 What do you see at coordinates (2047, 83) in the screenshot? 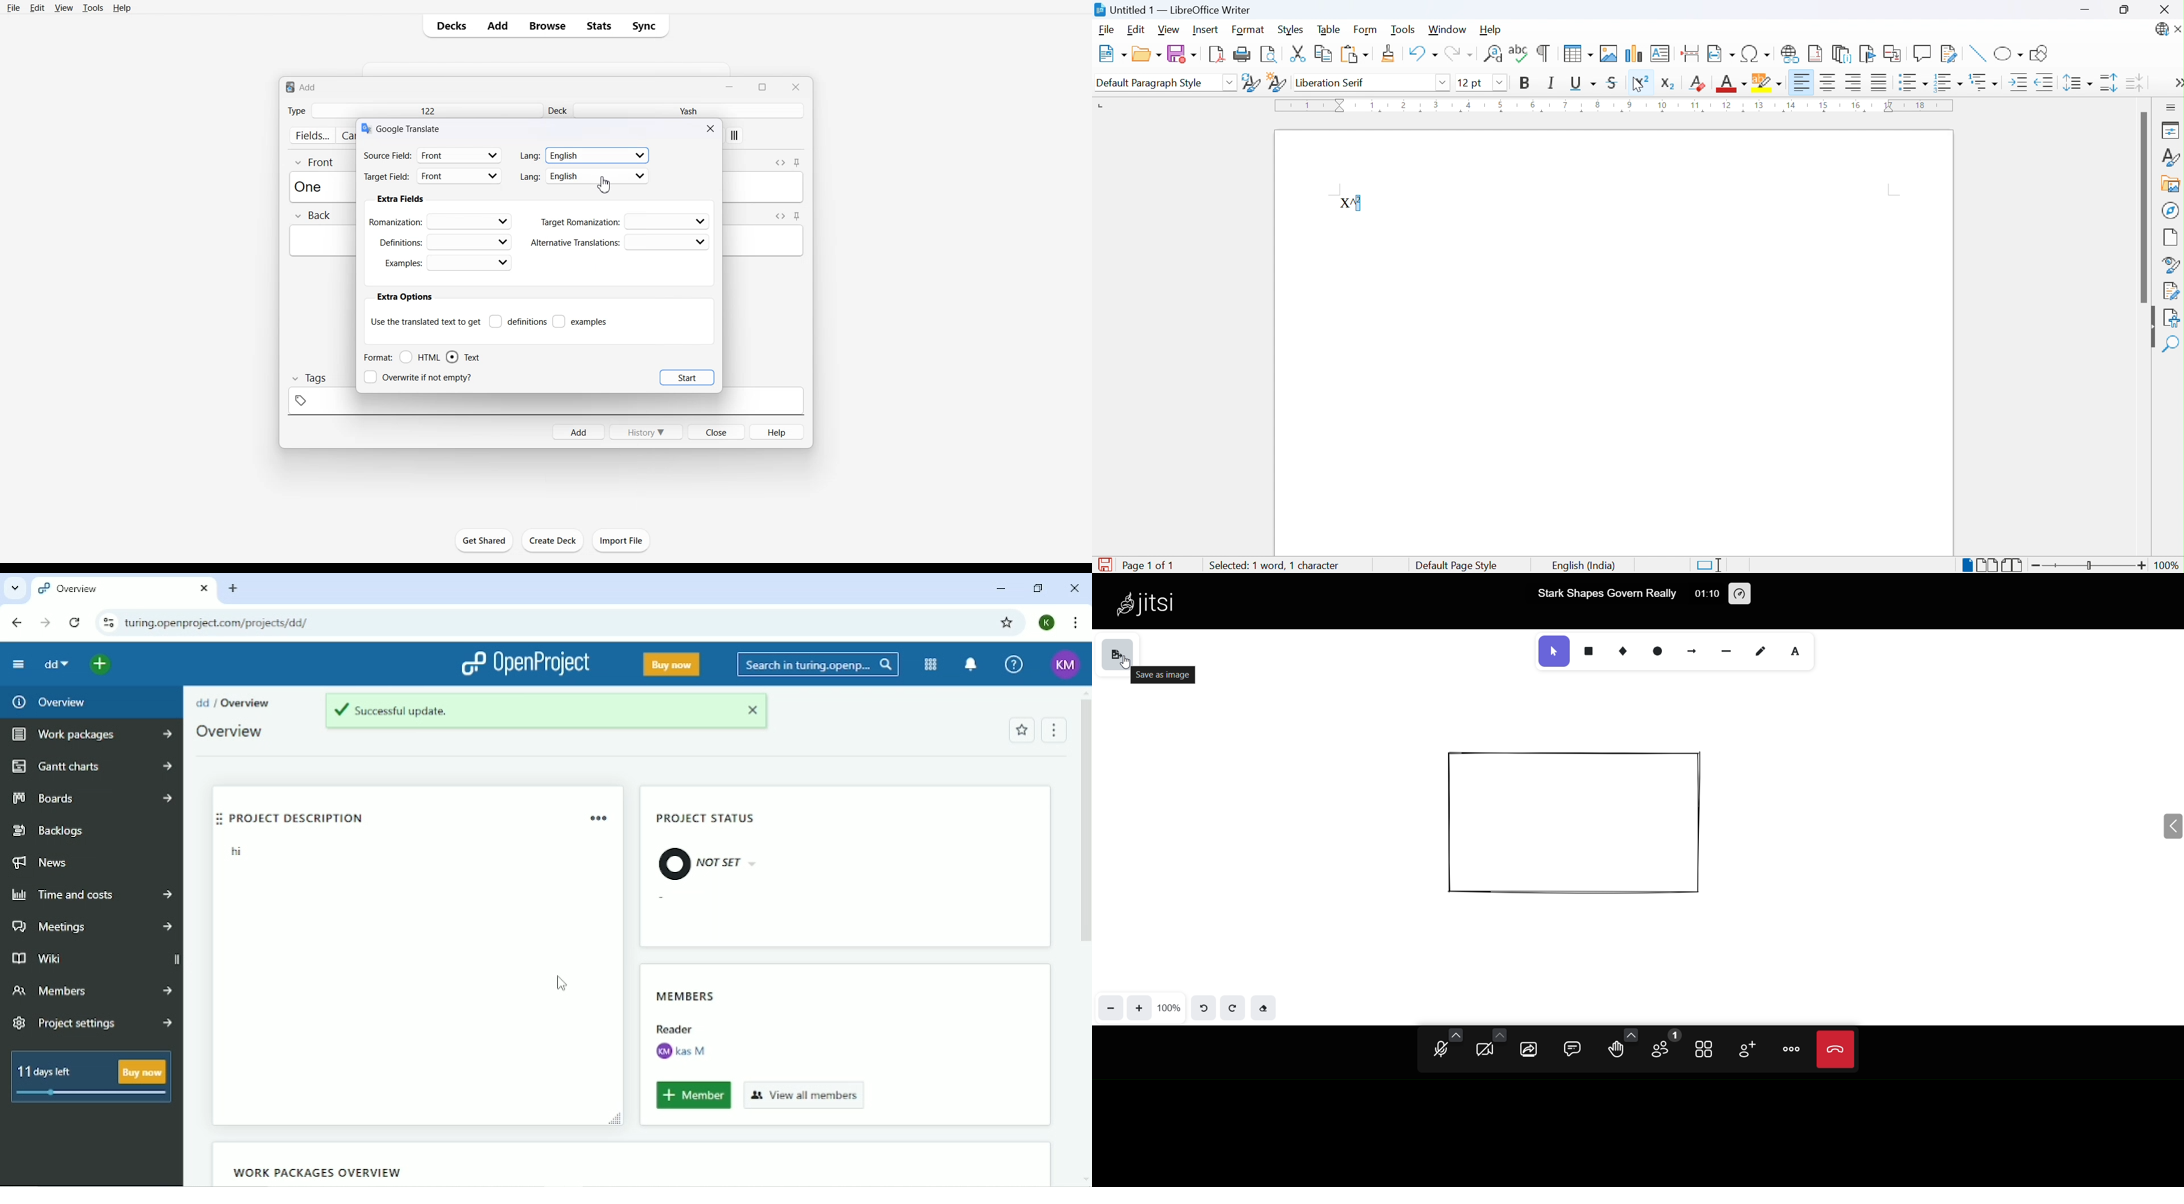
I see `Decrease indent` at bounding box center [2047, 83].